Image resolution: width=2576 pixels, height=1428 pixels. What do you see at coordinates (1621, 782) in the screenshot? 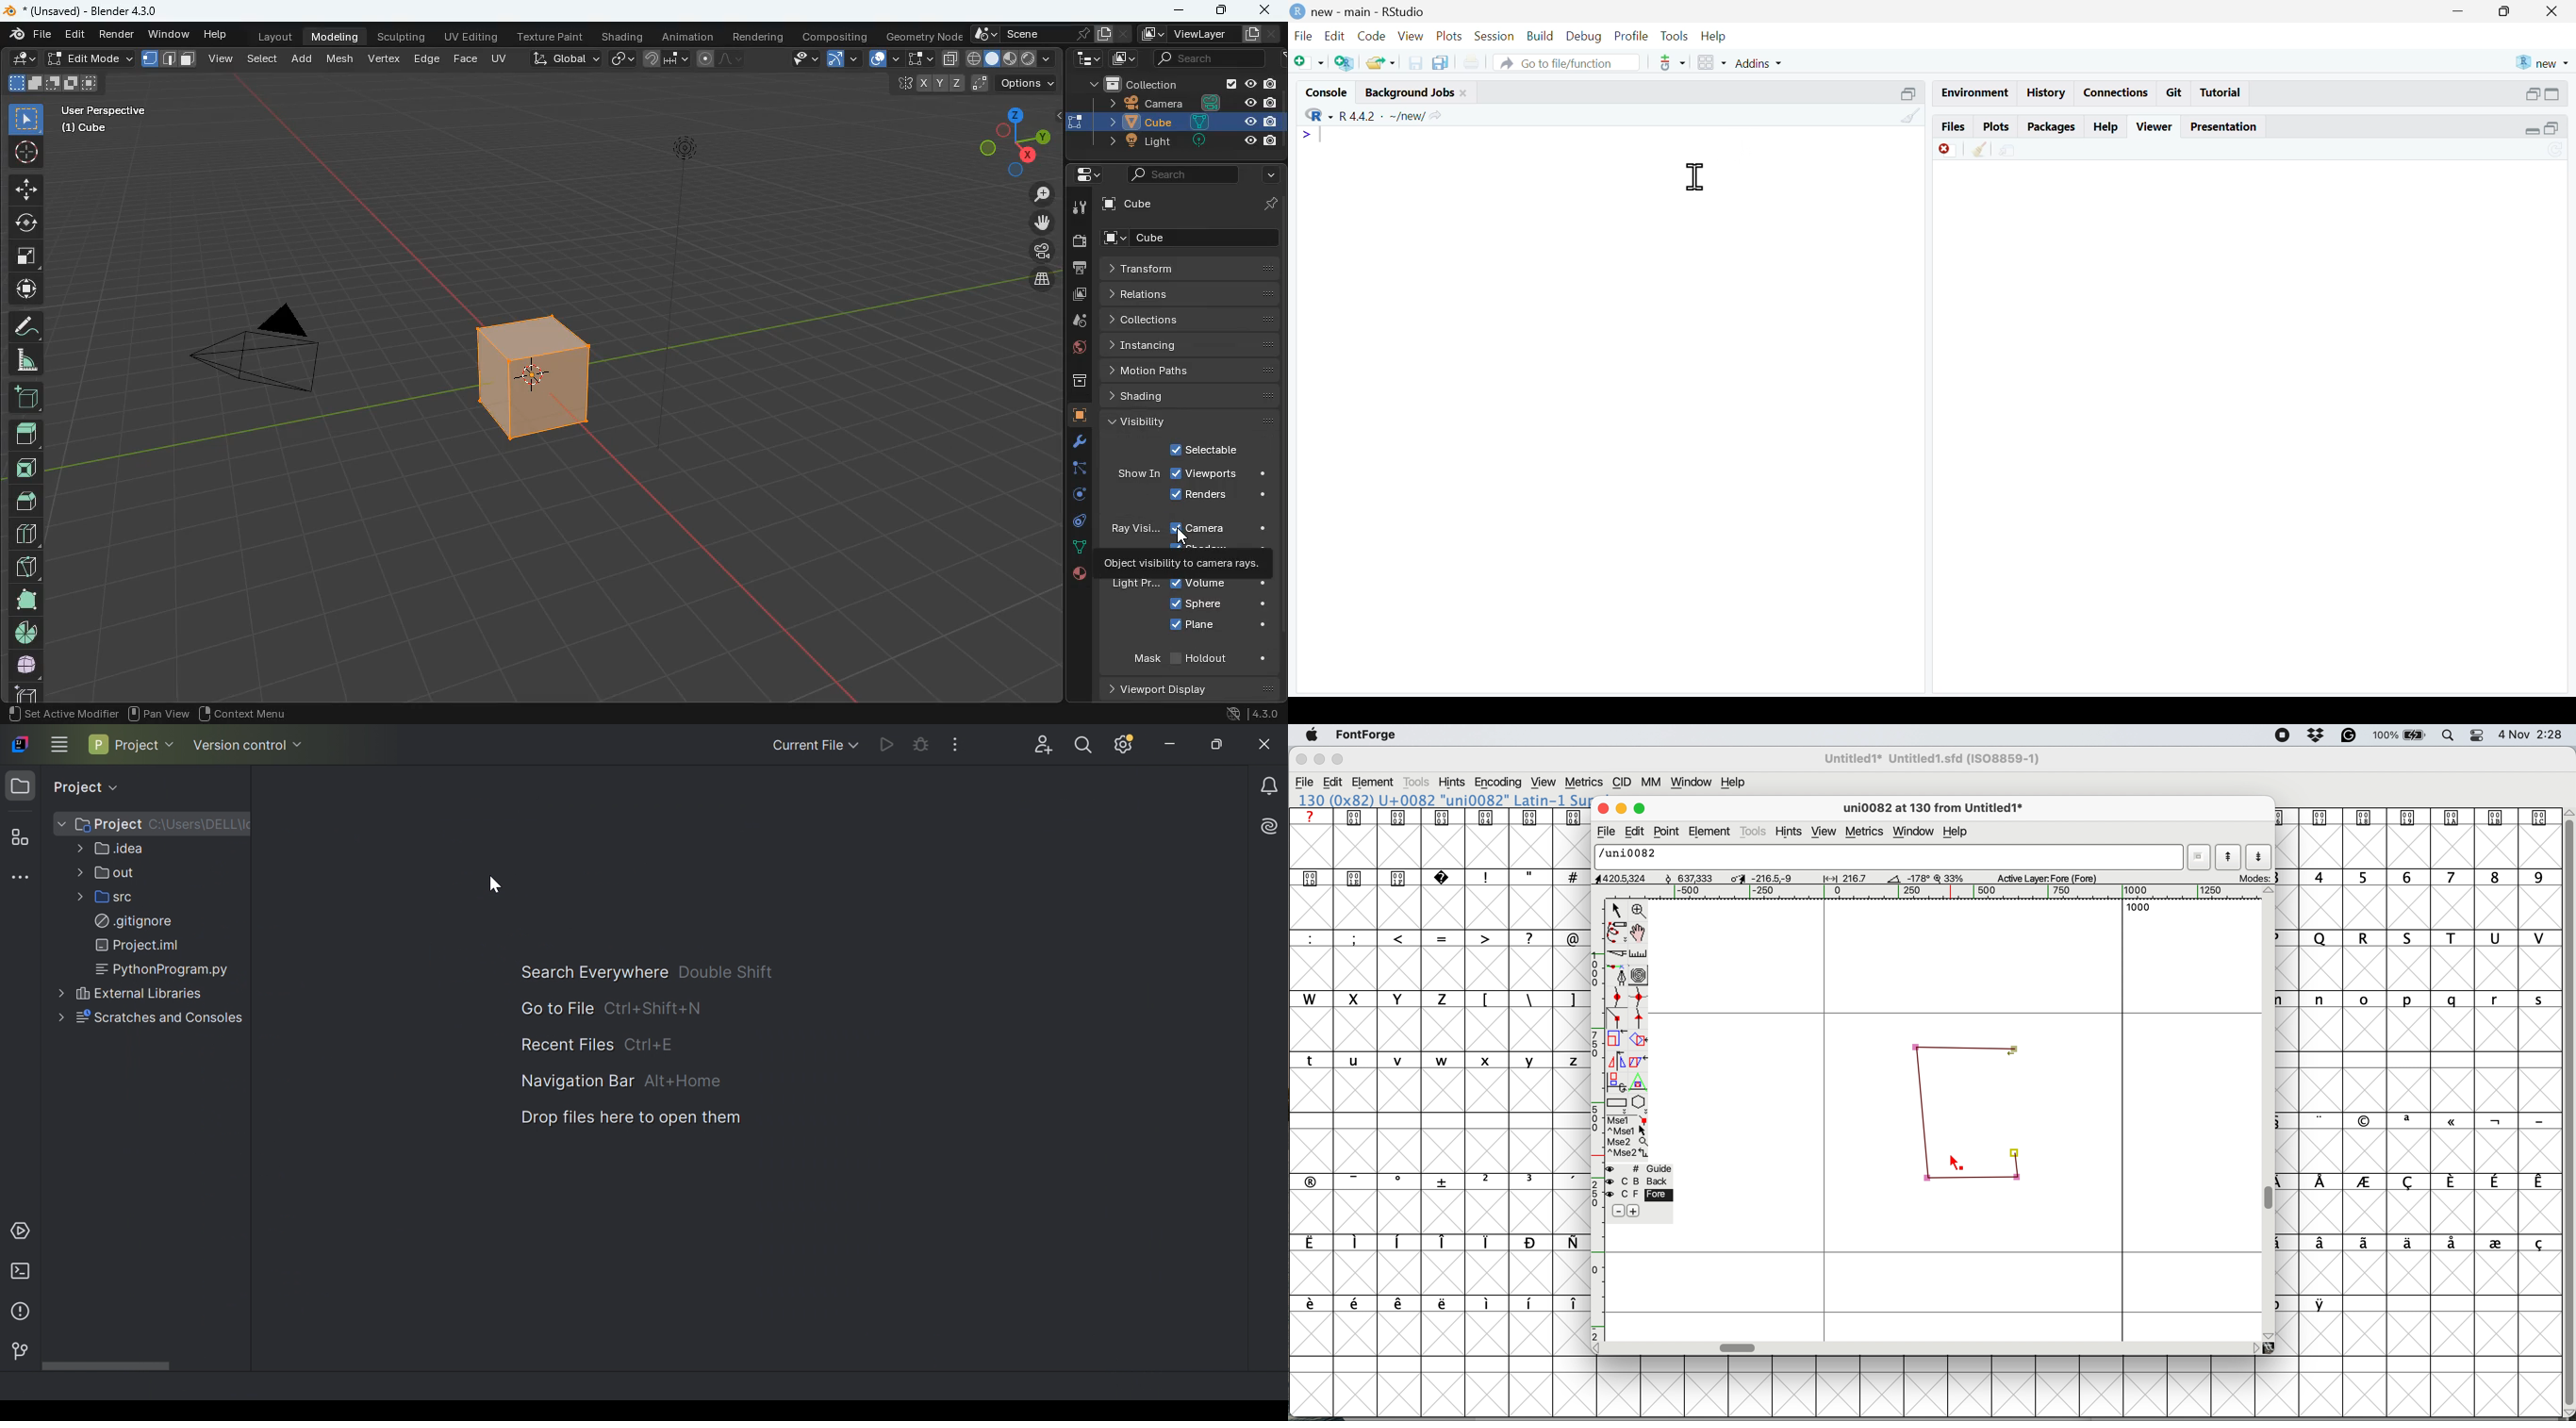
I see `cid` at bounding box center [1621, 782].